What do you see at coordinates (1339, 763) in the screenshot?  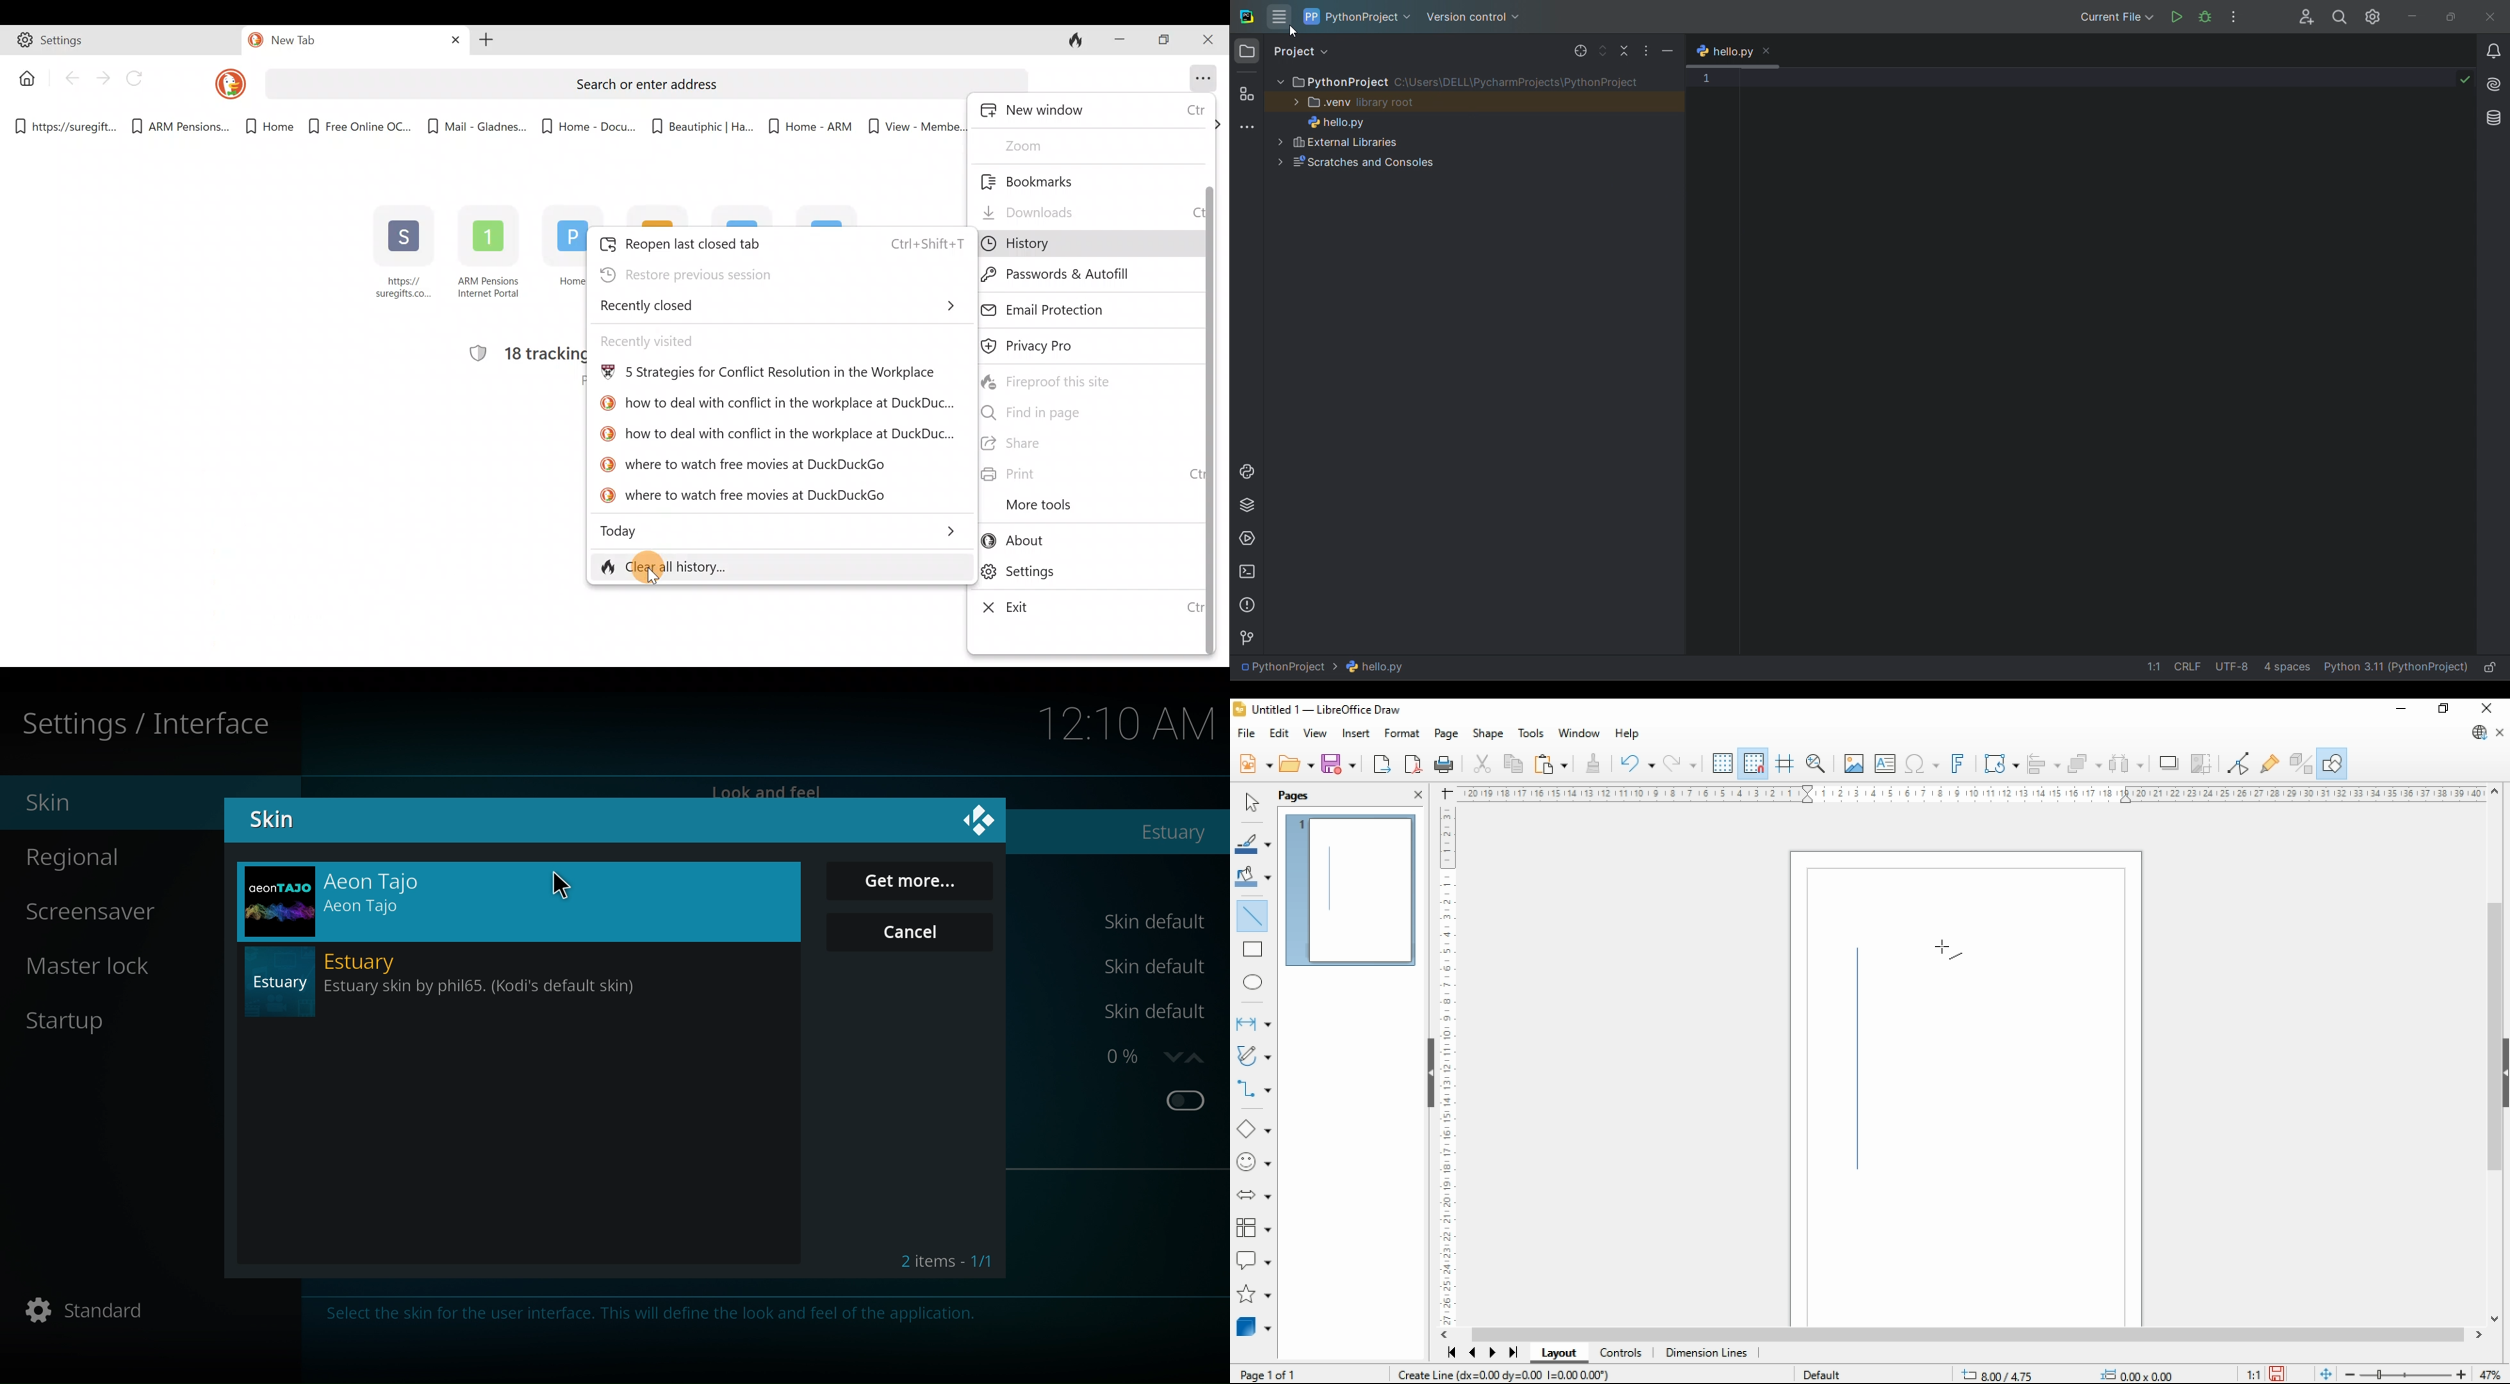 I see `save` at bounding box center [1339, 763].